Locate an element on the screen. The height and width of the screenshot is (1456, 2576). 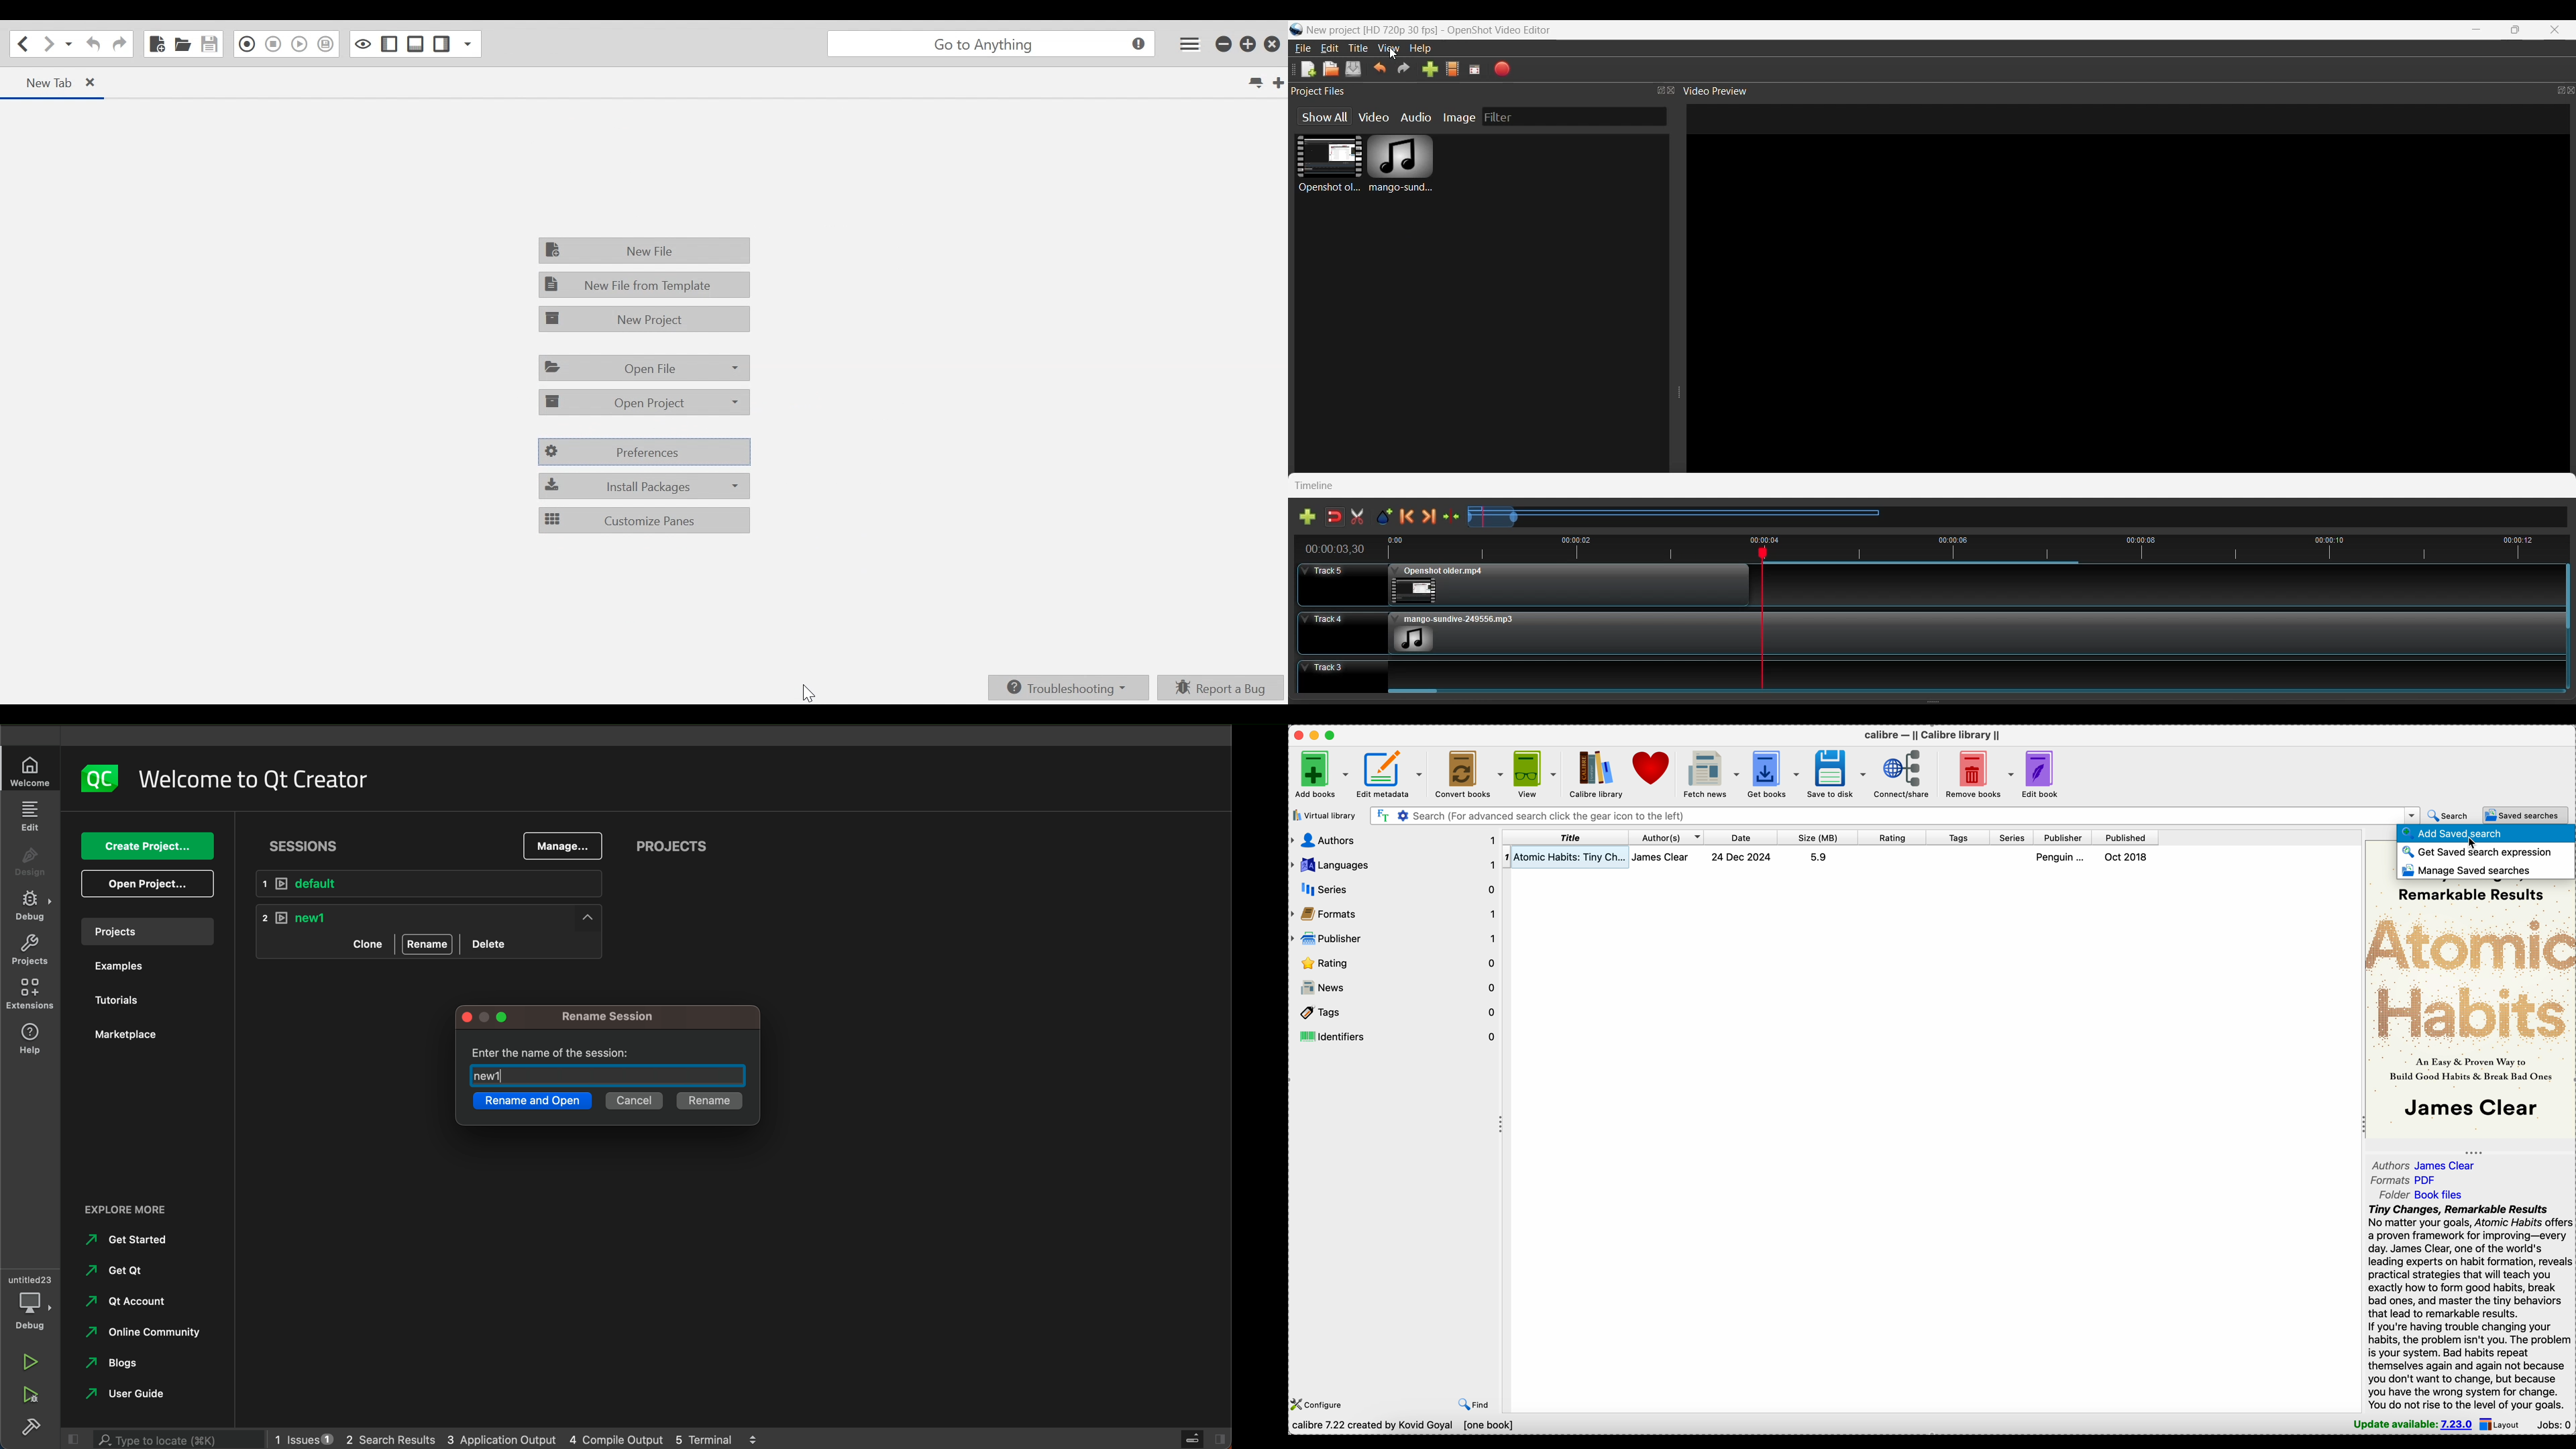
Add Marker is located at coordinates (1385, 517).